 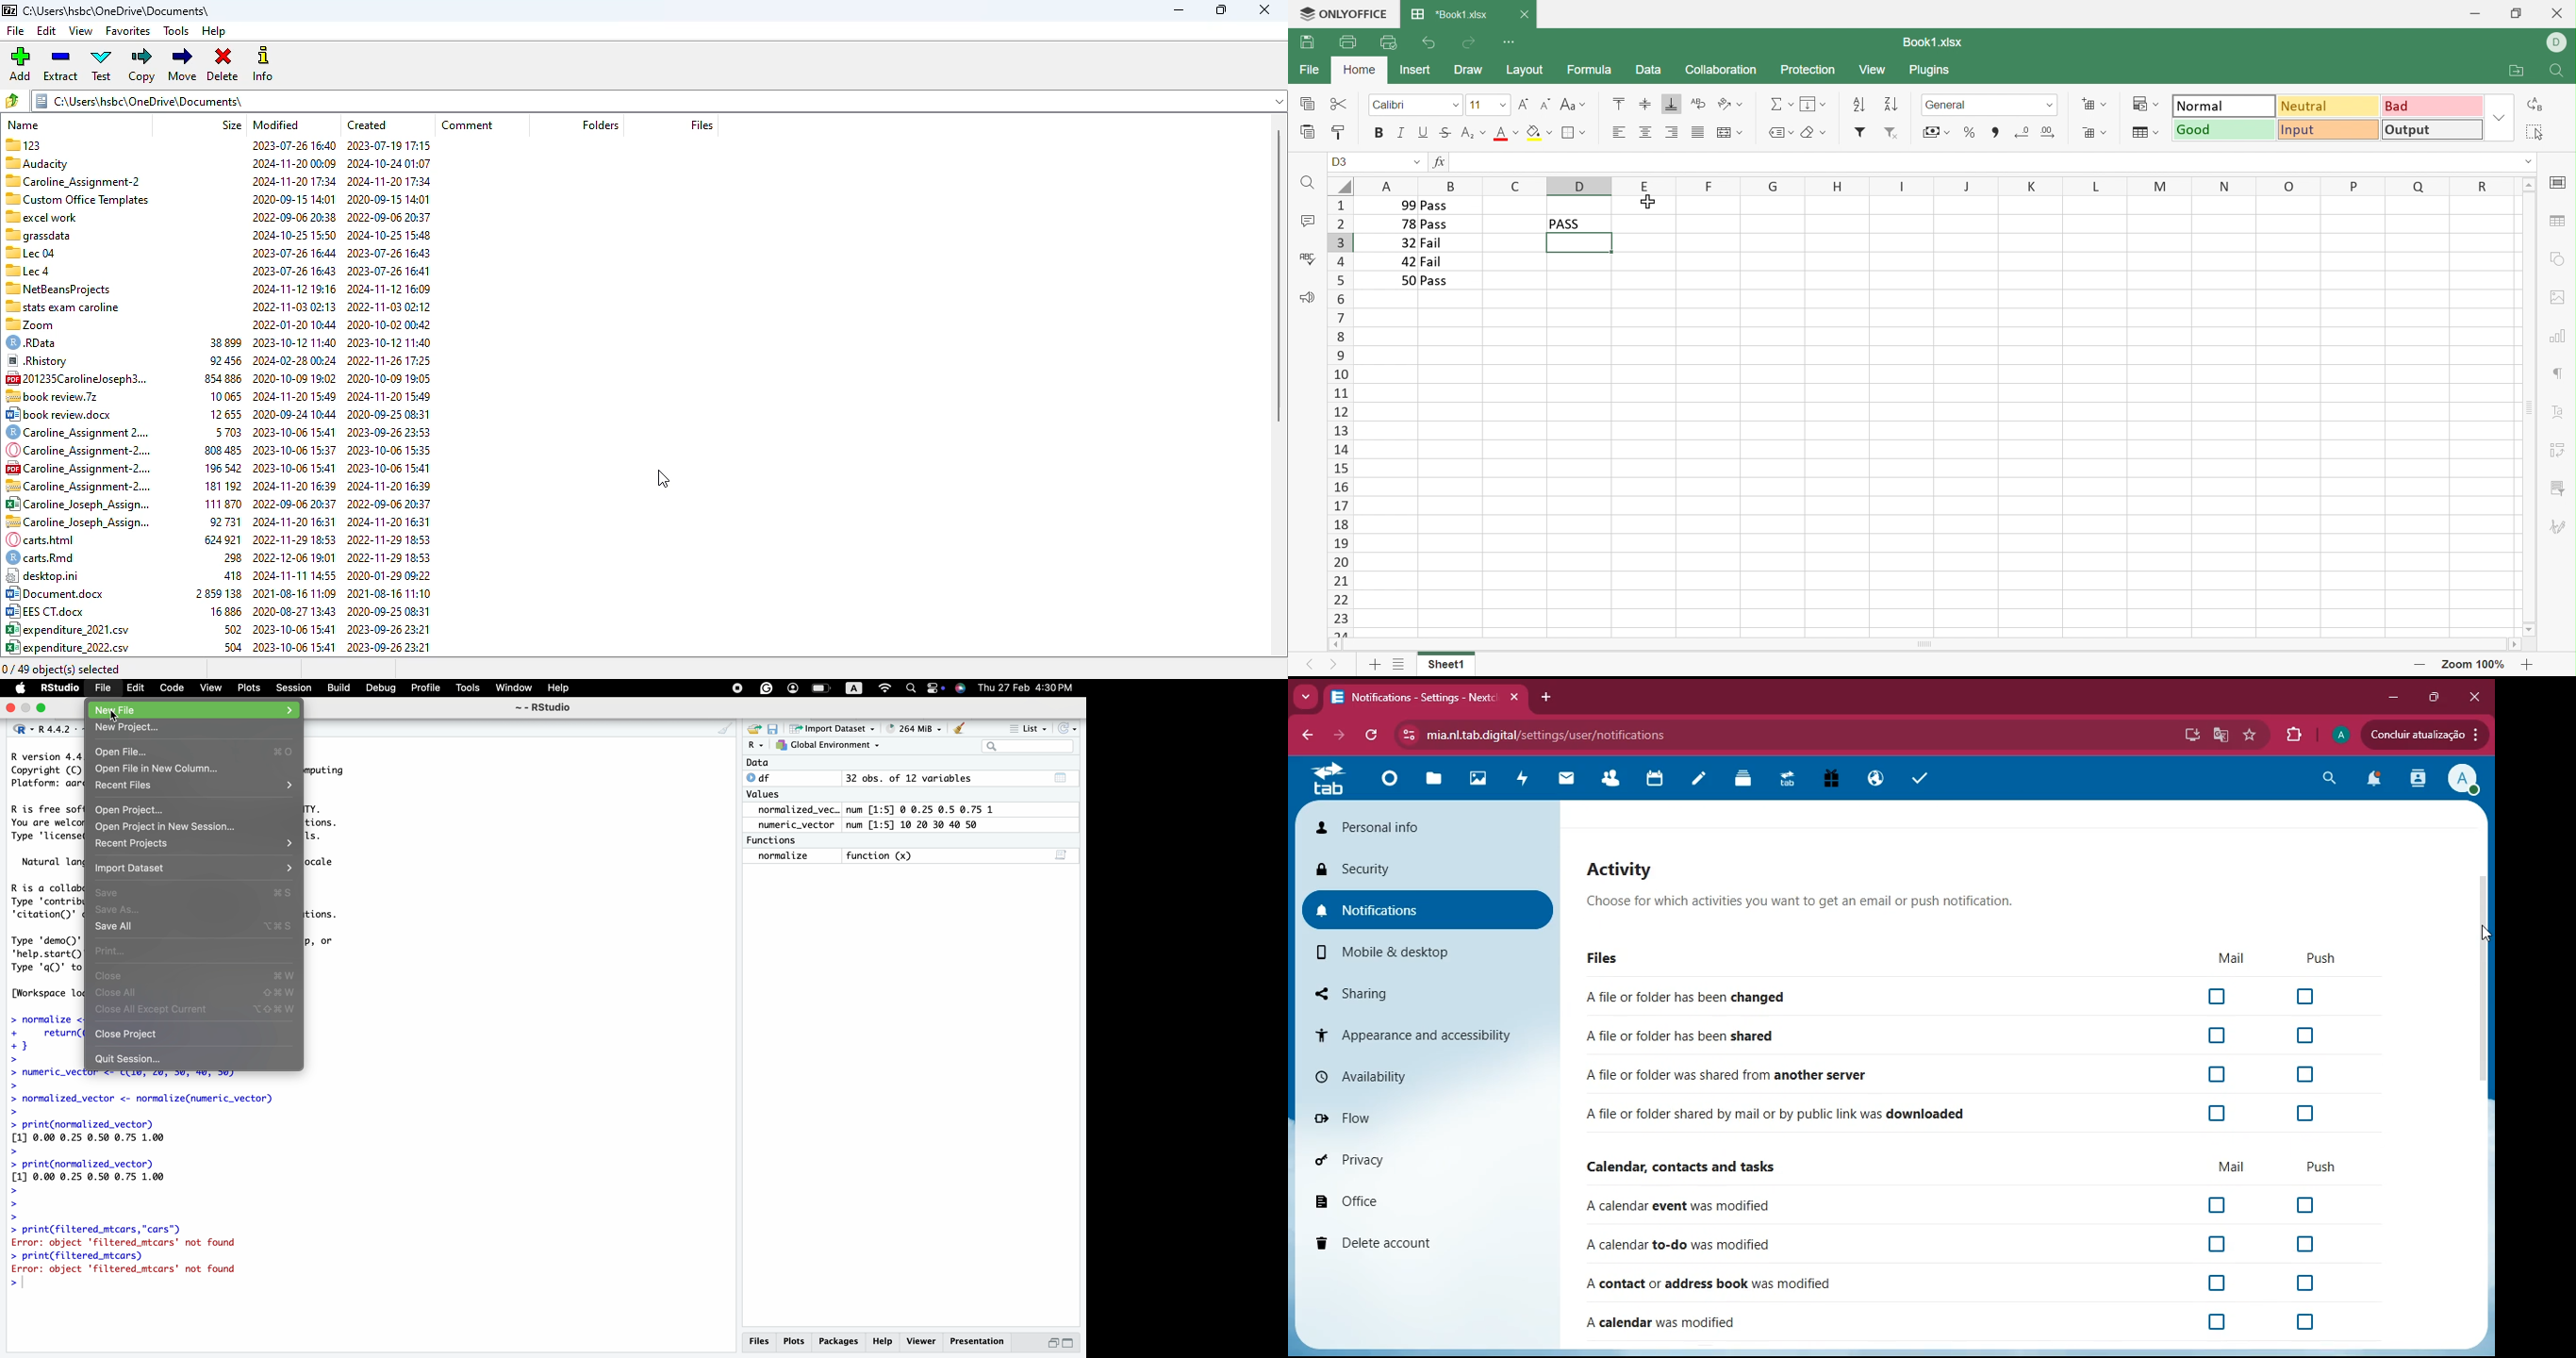 What do you see at coordinates (2216, 1034) in the screenshot?
I see `checkbox` at bounding box center [2216, 1034].